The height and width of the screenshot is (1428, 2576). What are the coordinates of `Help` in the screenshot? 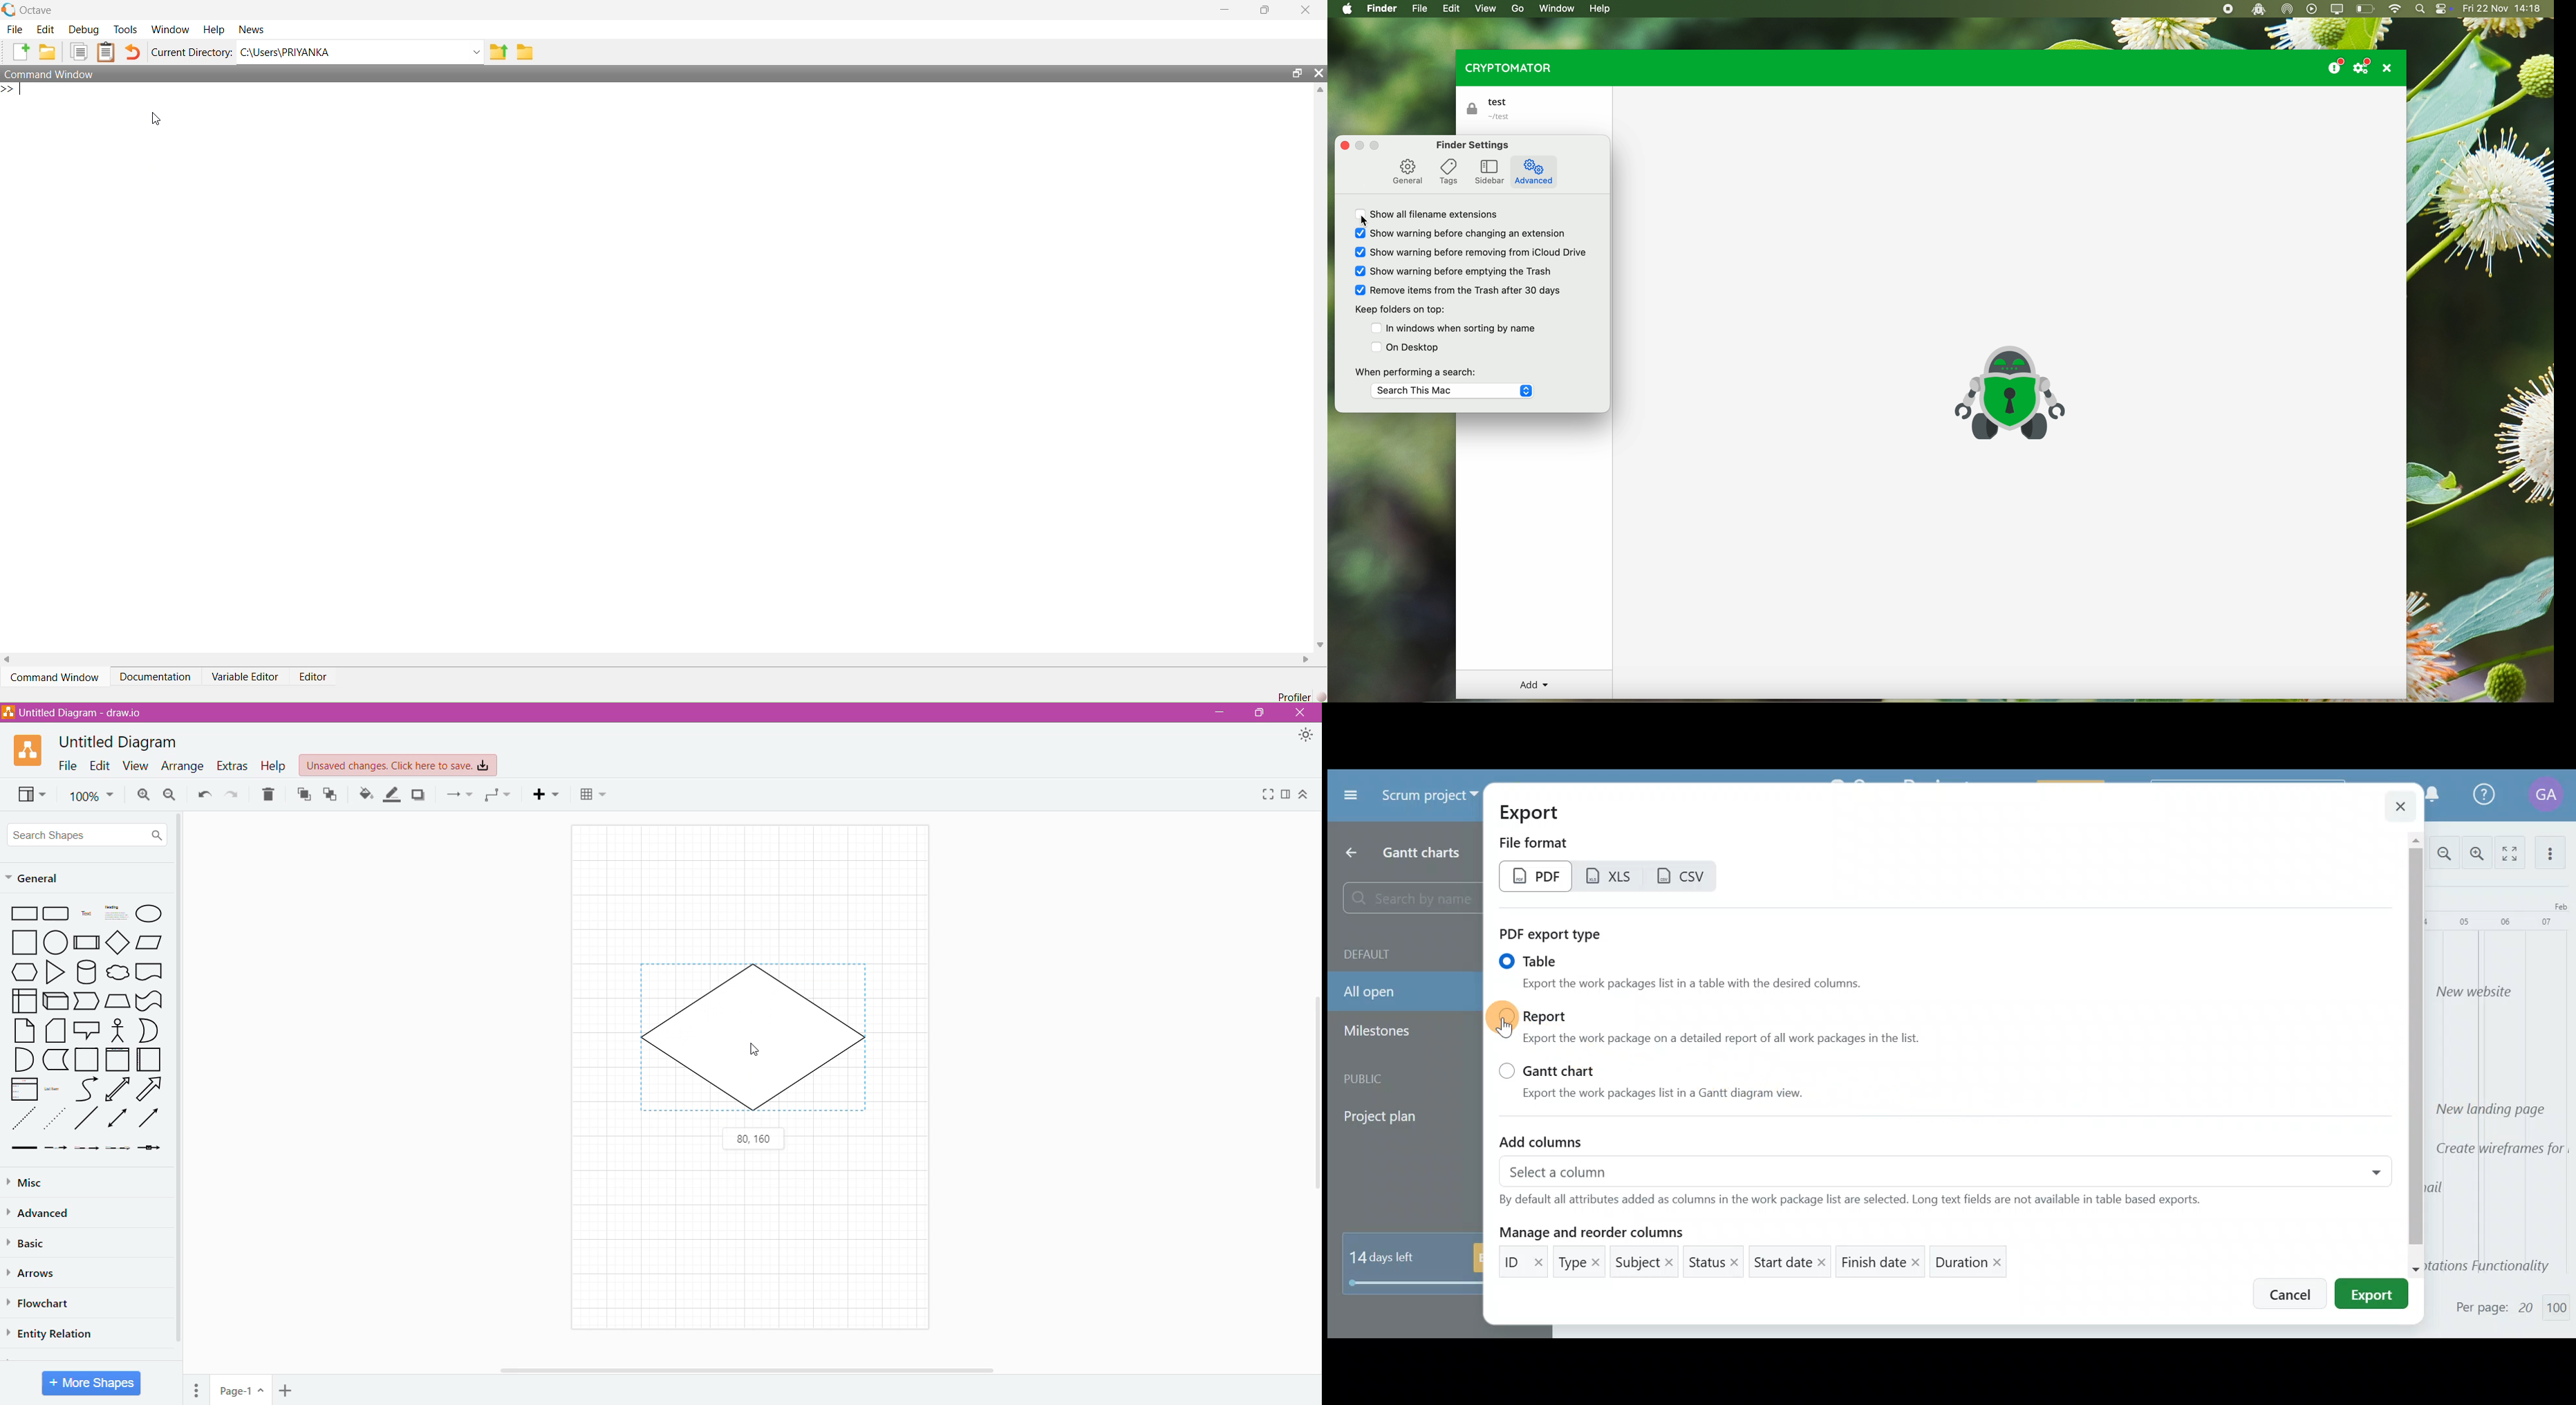 It's located at (2487, 793).